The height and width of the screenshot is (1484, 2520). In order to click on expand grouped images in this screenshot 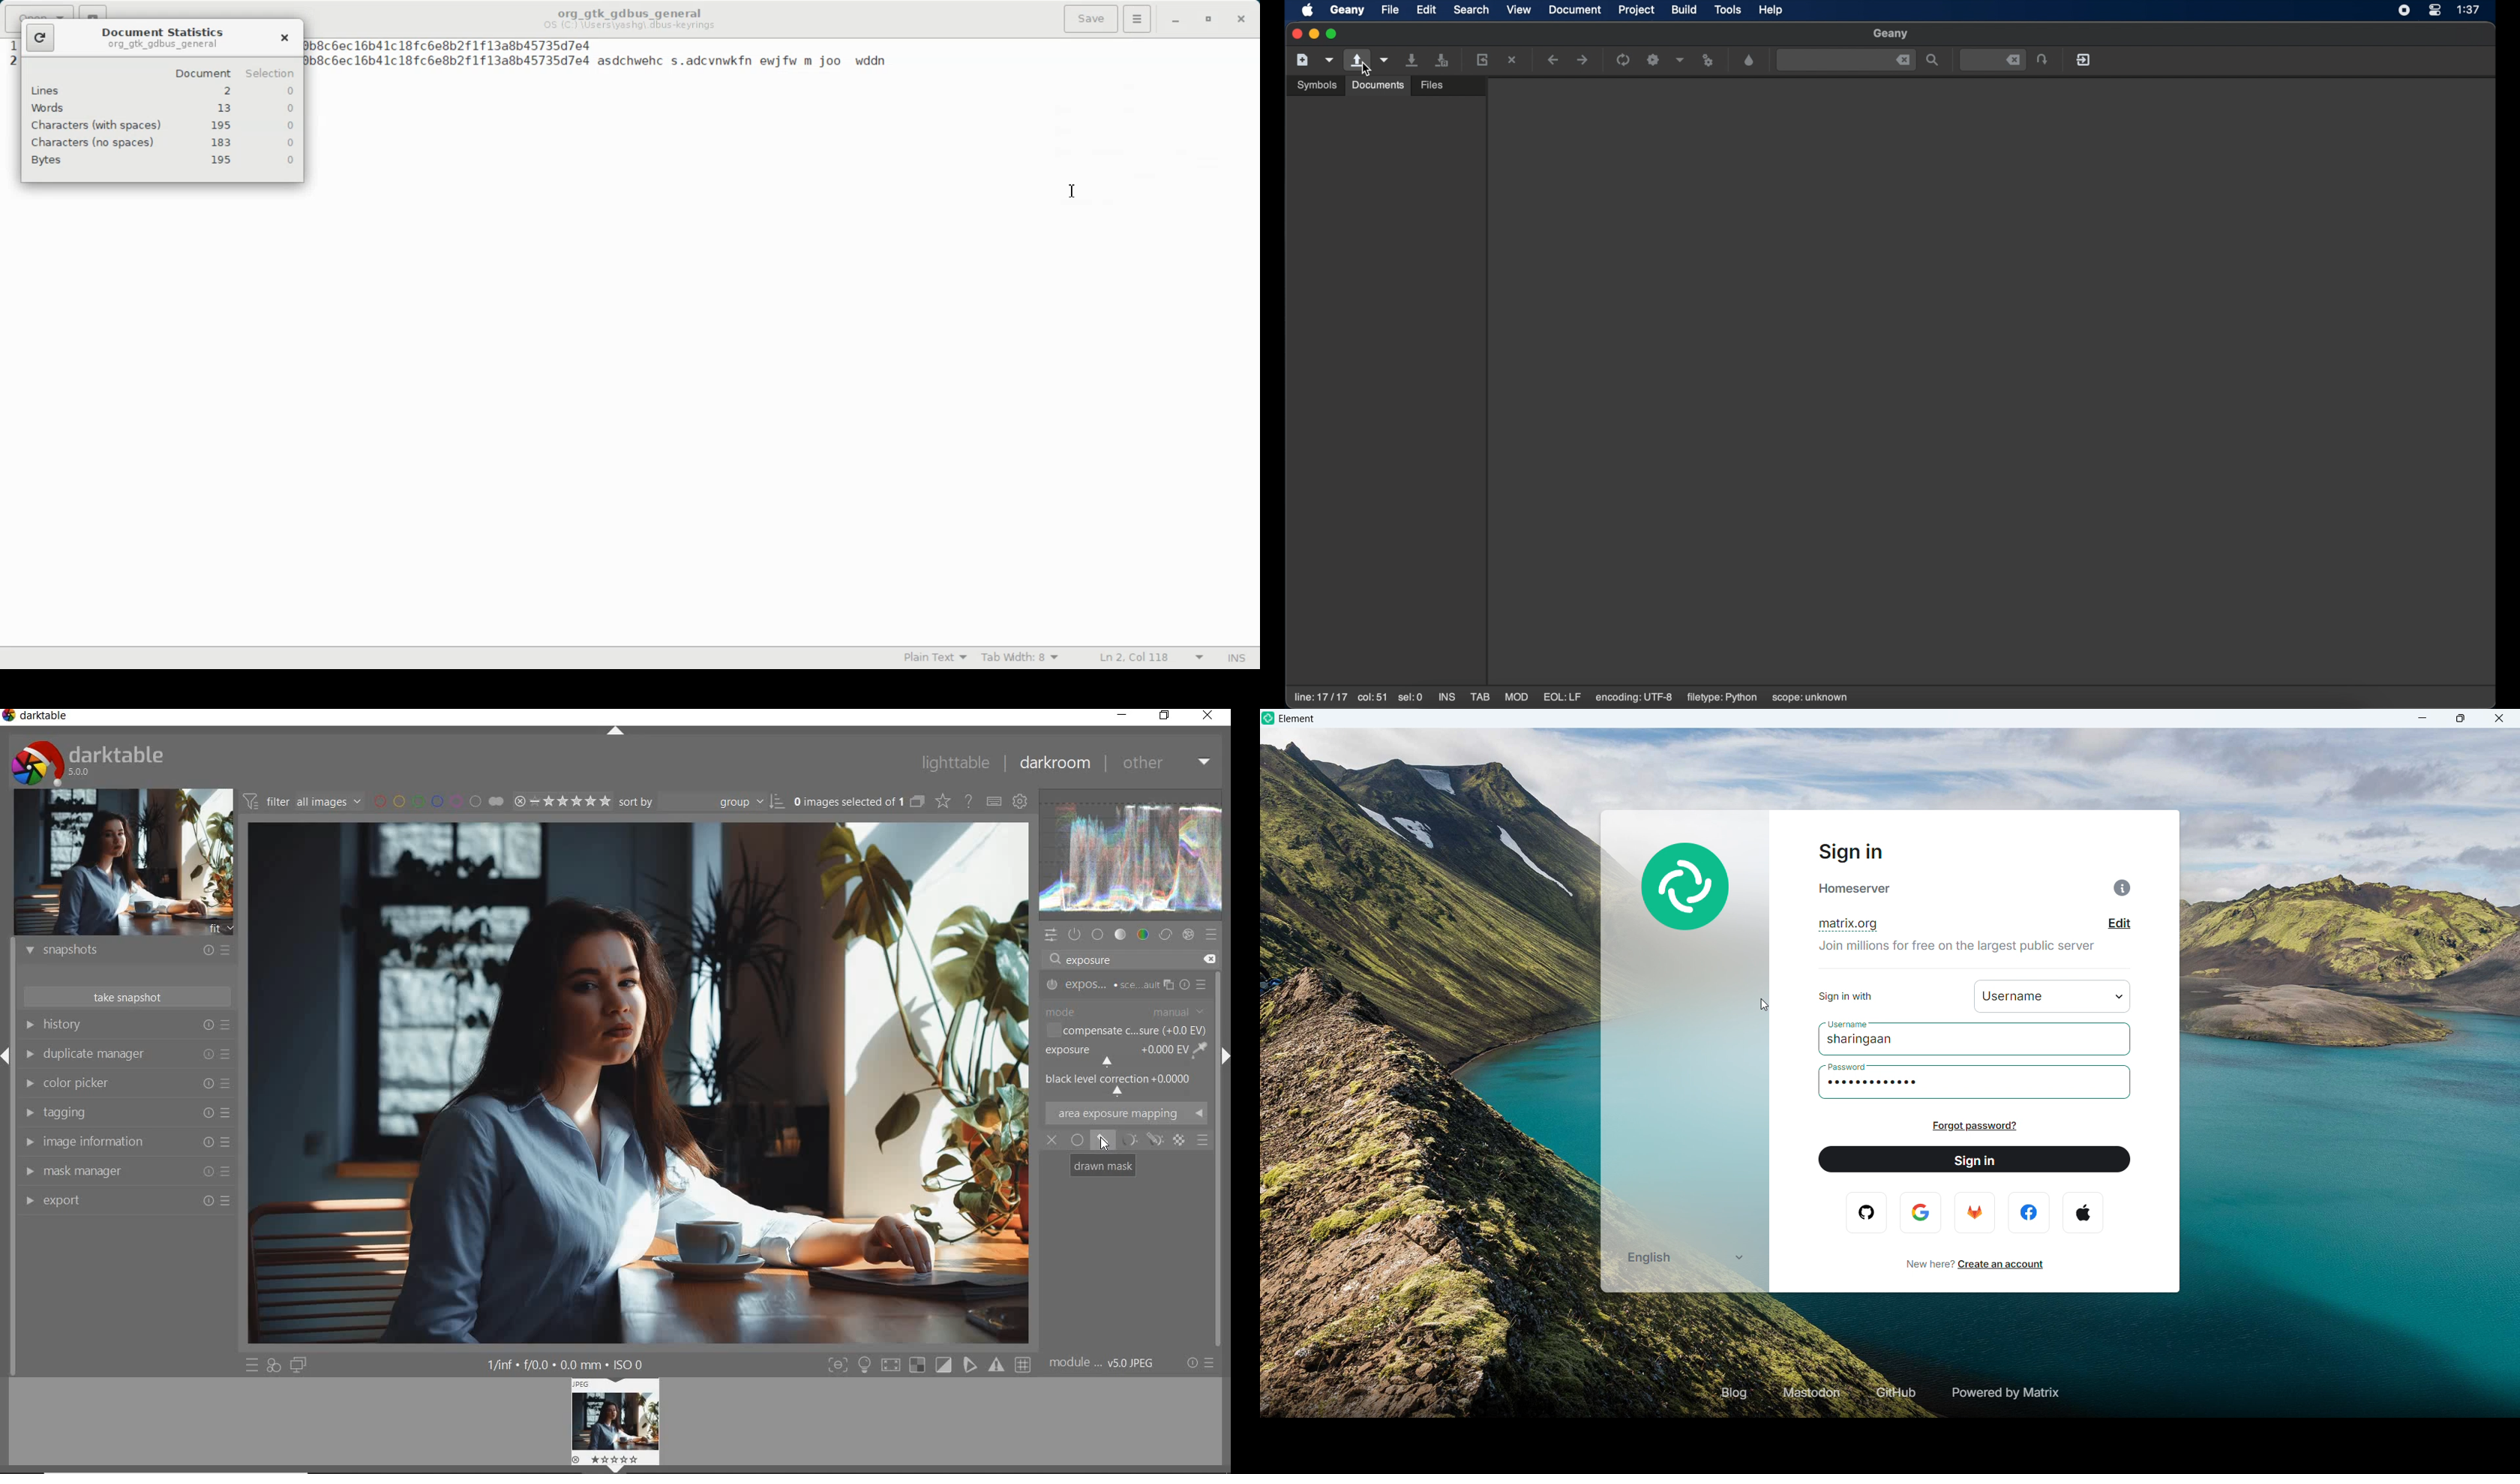, I will do `click(860, 803)`.